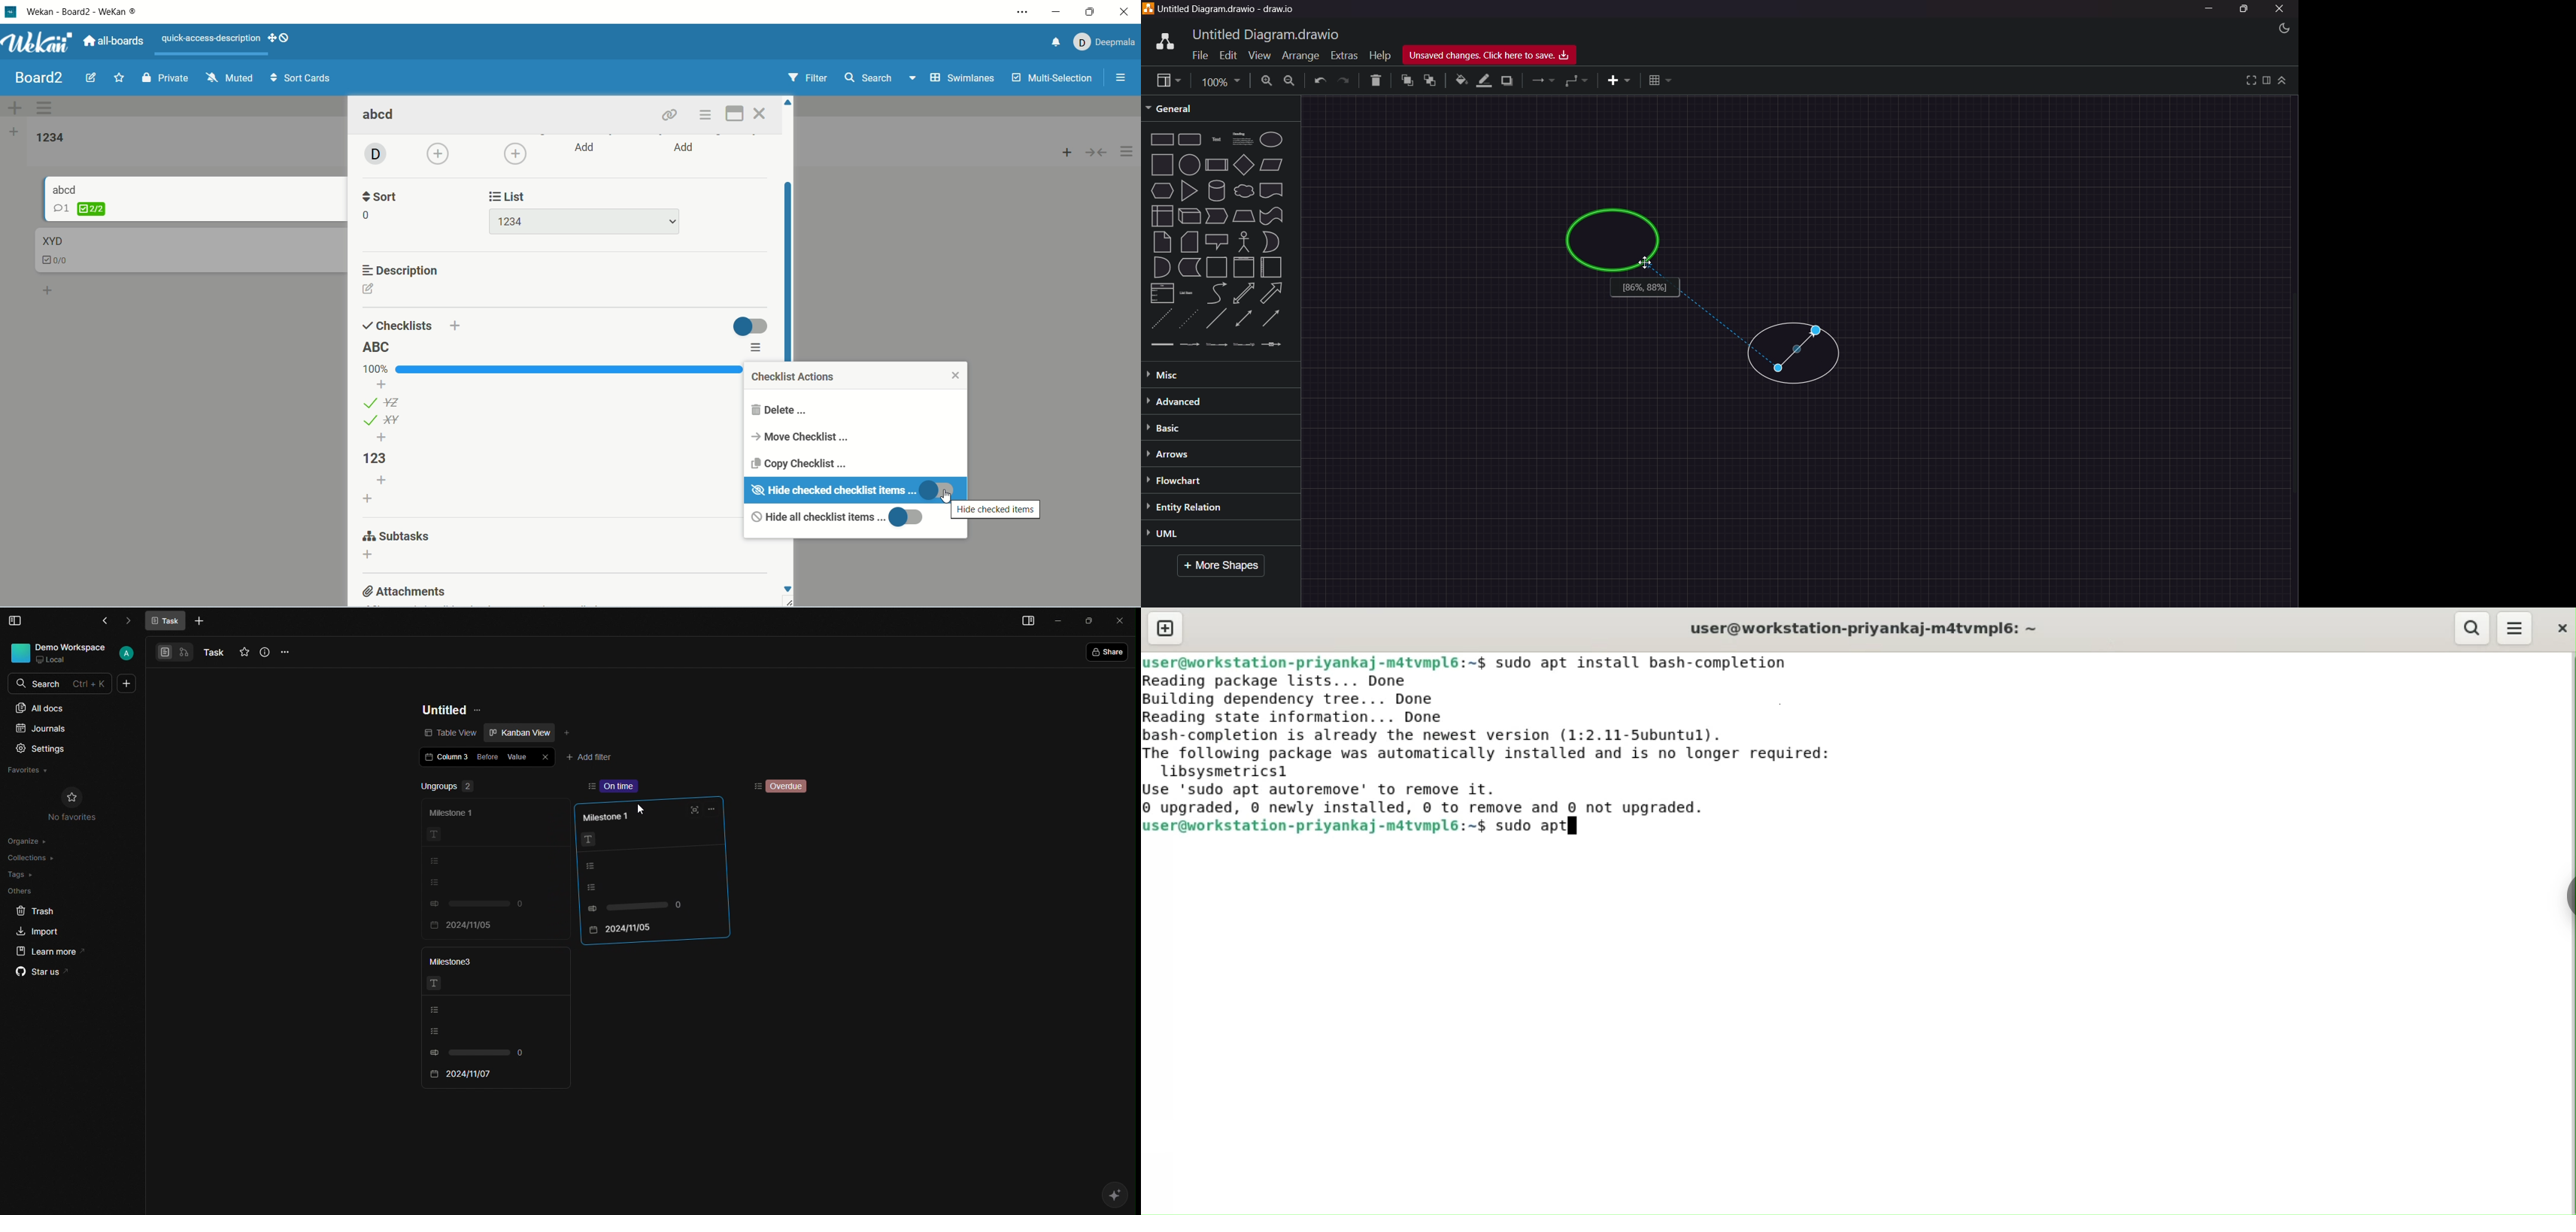 Image resolution: width=2576 pixels, height=1232 pixels. Describe the element at coordinates (1090, 621) in the screenshot. I see `Box` at that location.